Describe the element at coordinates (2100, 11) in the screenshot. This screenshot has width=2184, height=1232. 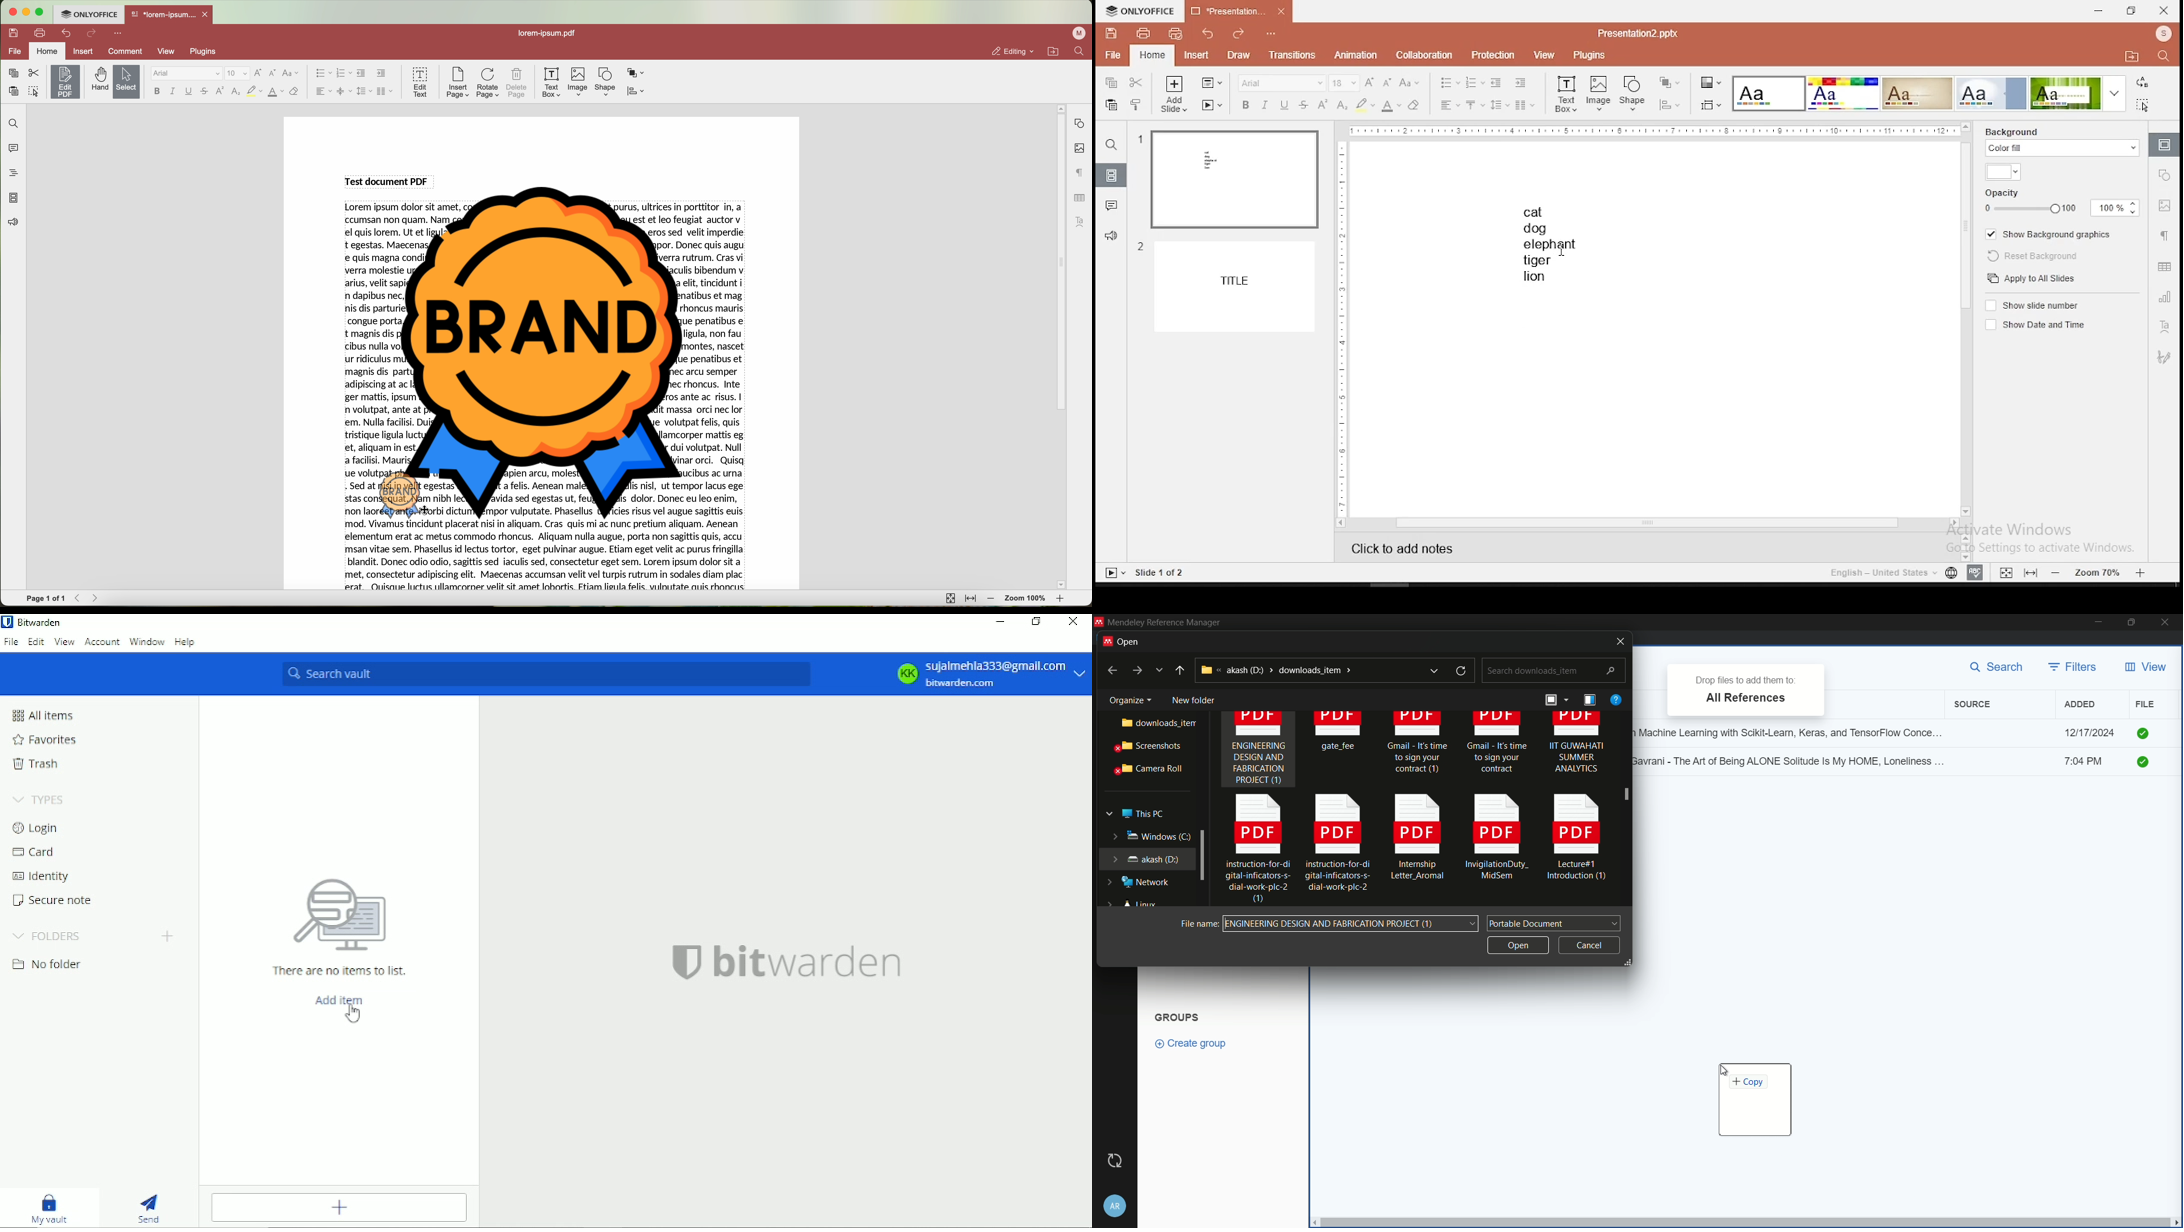
I see `minimize` at that location.